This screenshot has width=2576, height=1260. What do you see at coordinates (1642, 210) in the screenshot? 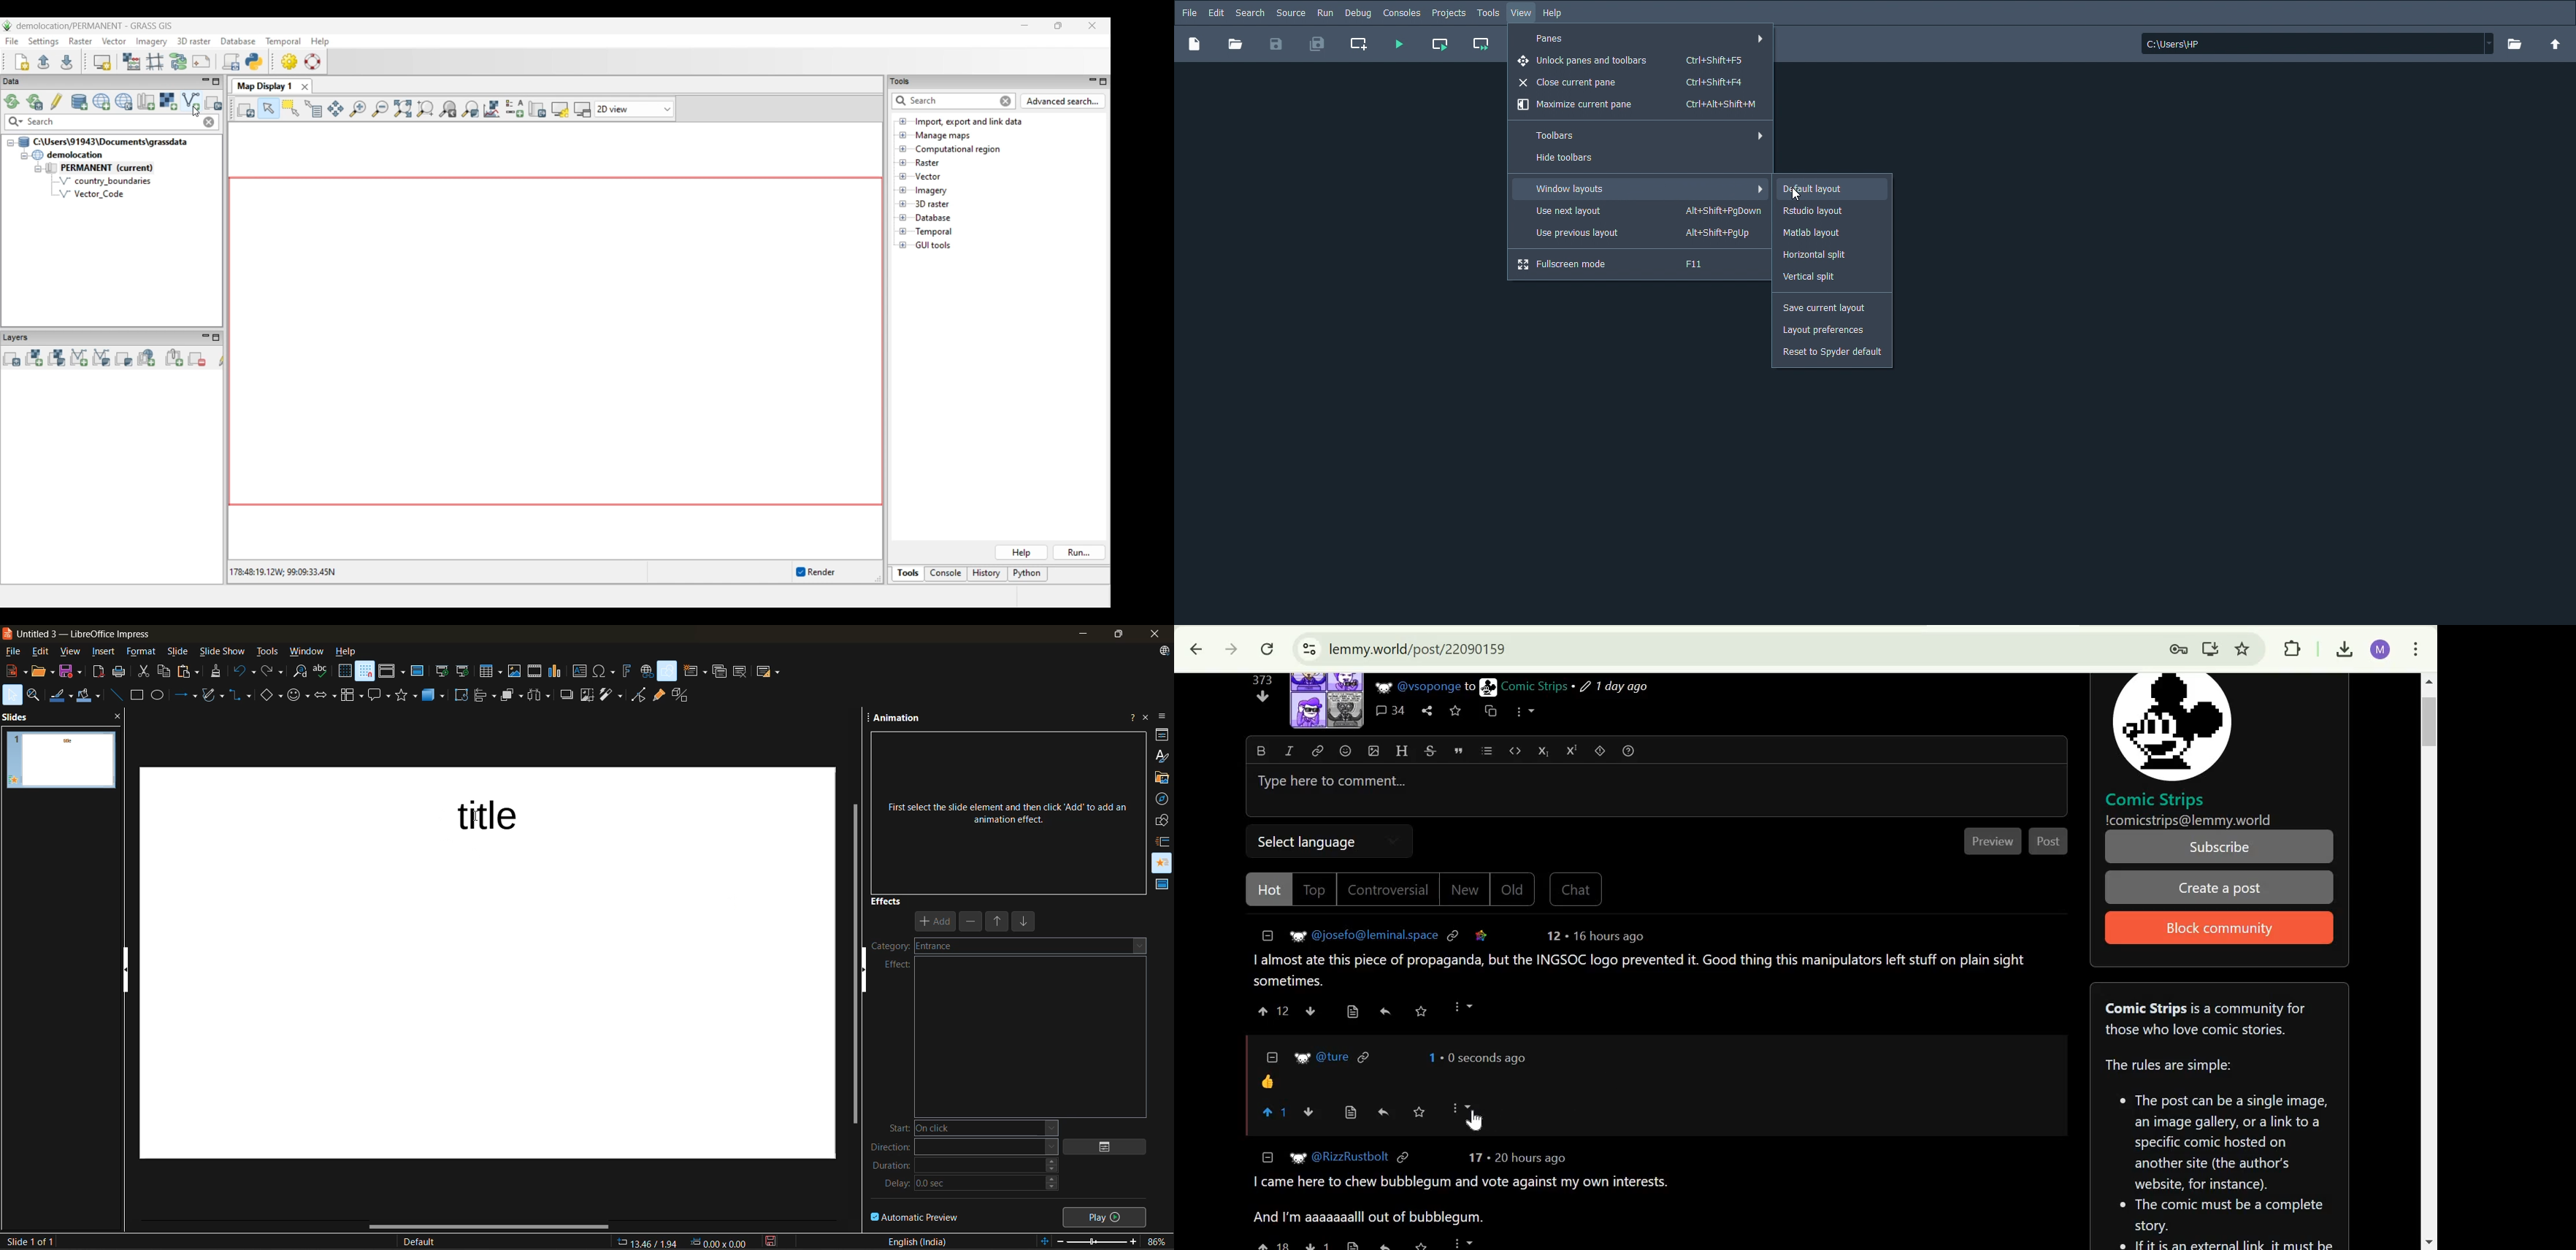
I see `Use next layout` at bounding box center [1642, 210].